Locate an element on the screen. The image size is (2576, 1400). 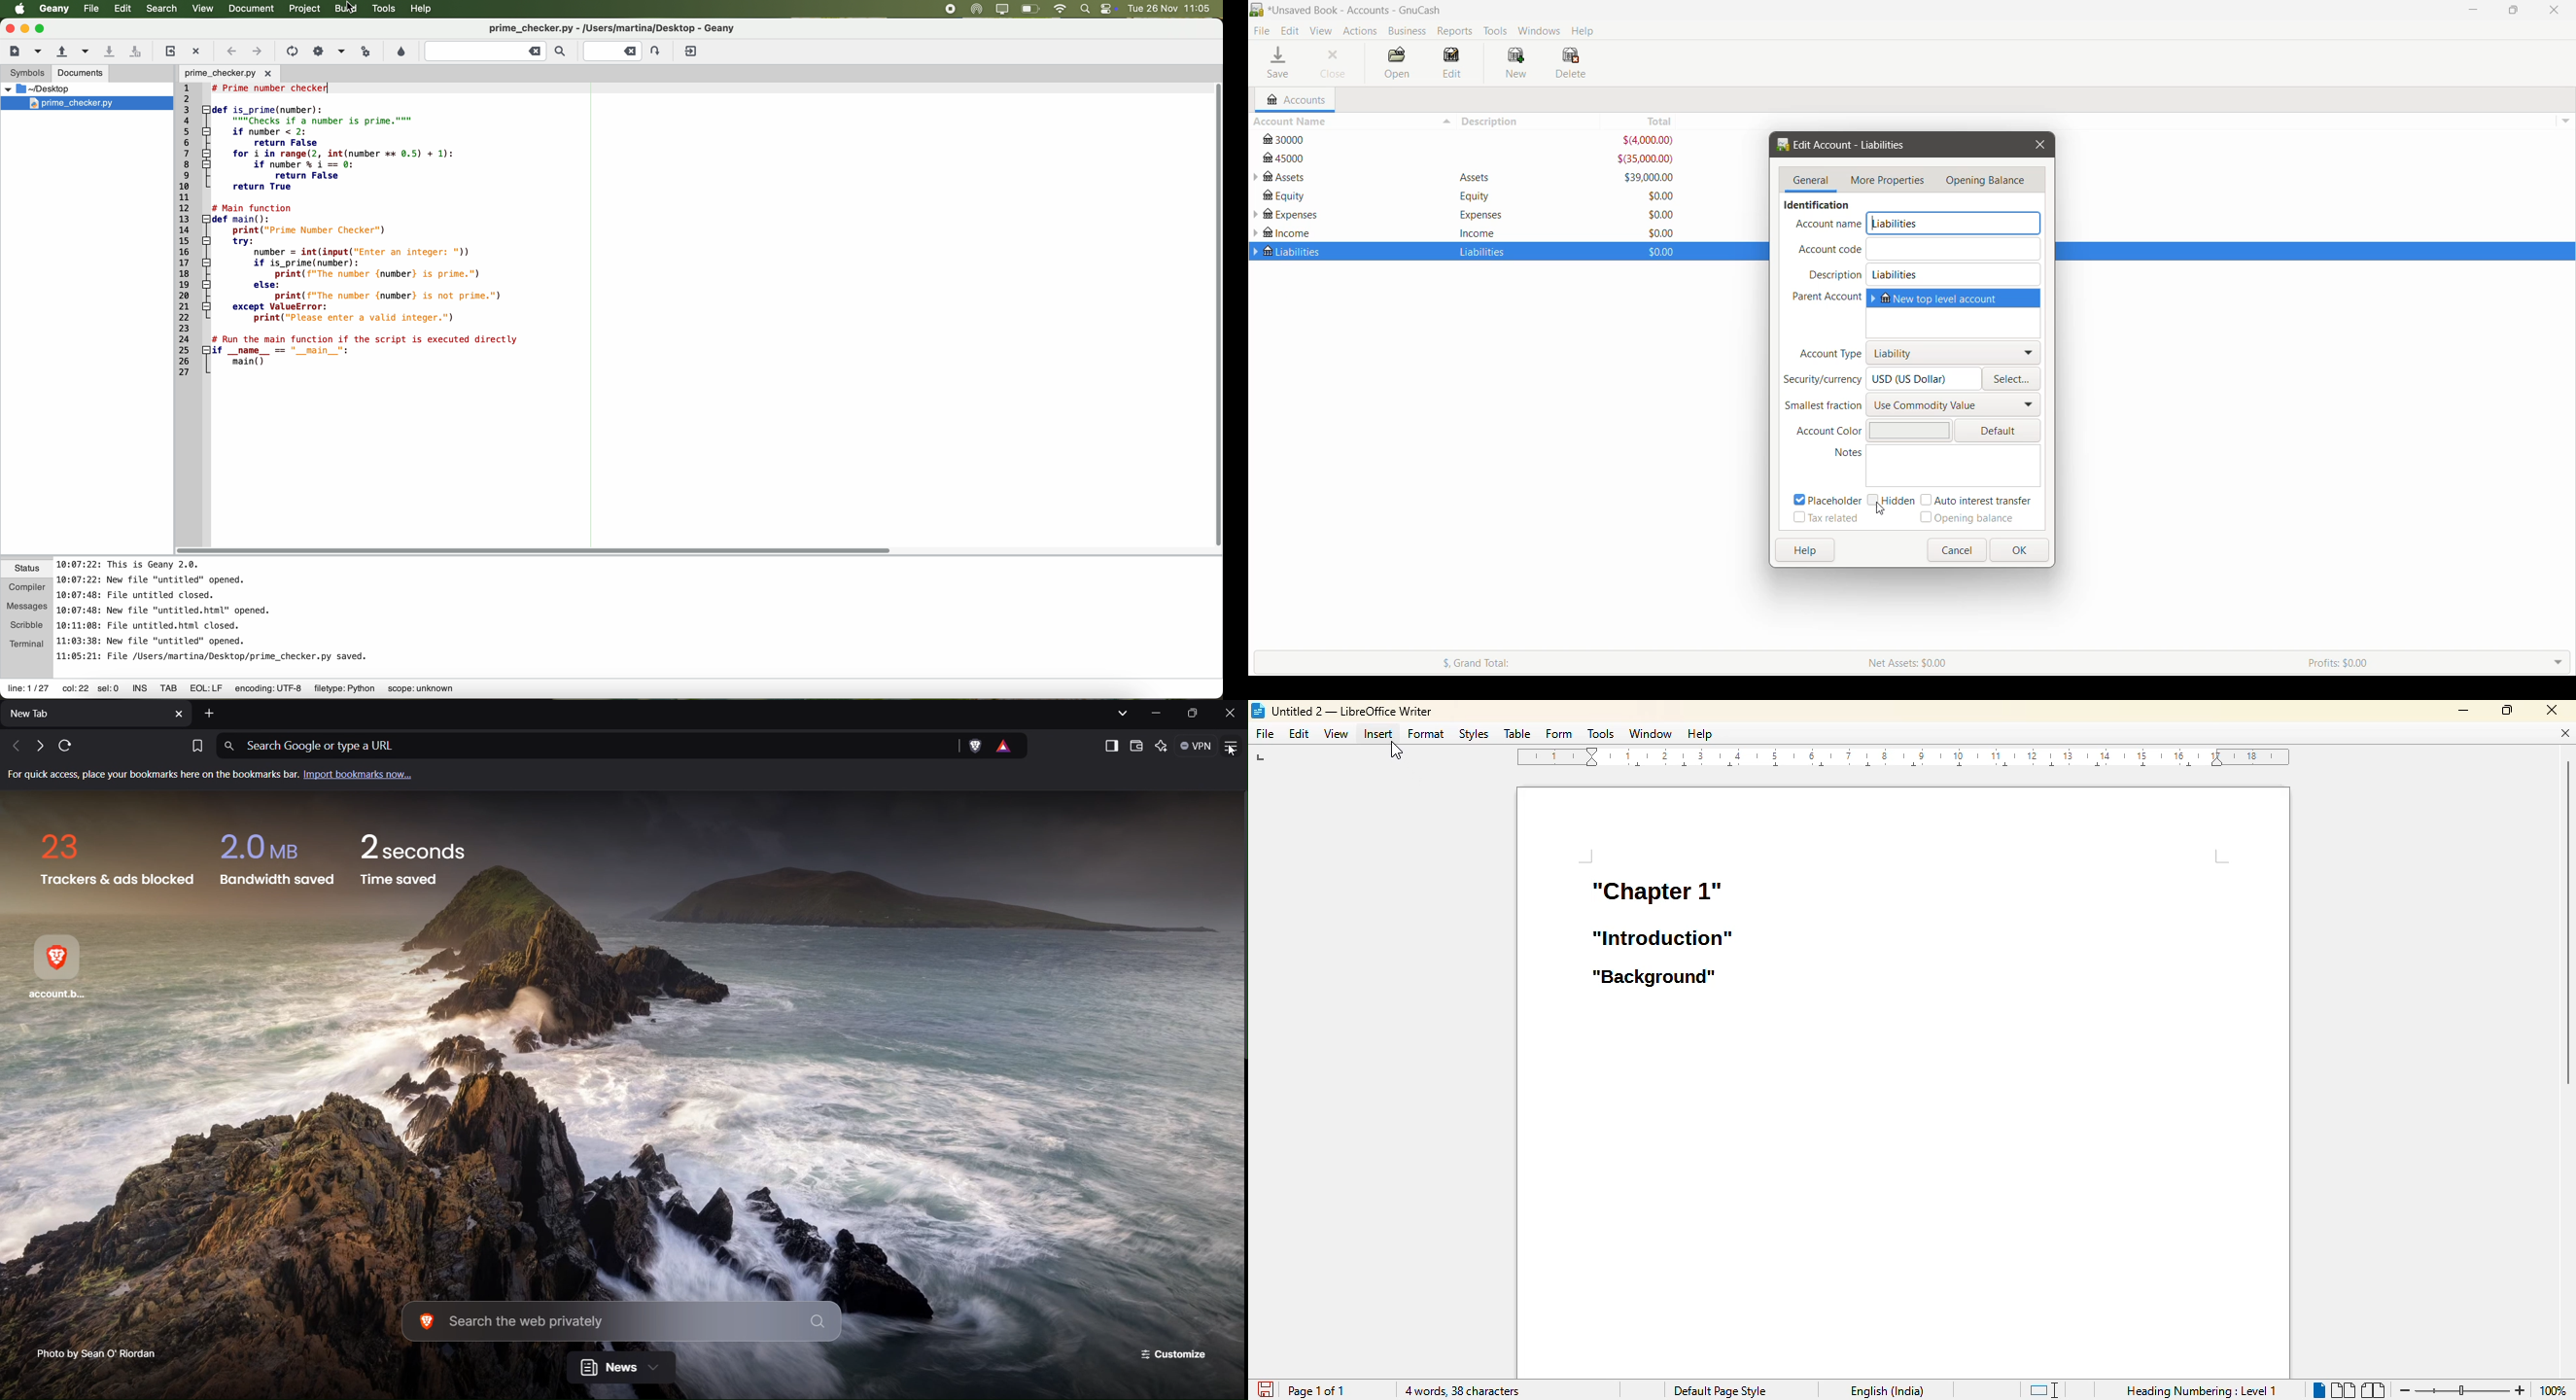
minimize is located at coordinates (2464, 711).